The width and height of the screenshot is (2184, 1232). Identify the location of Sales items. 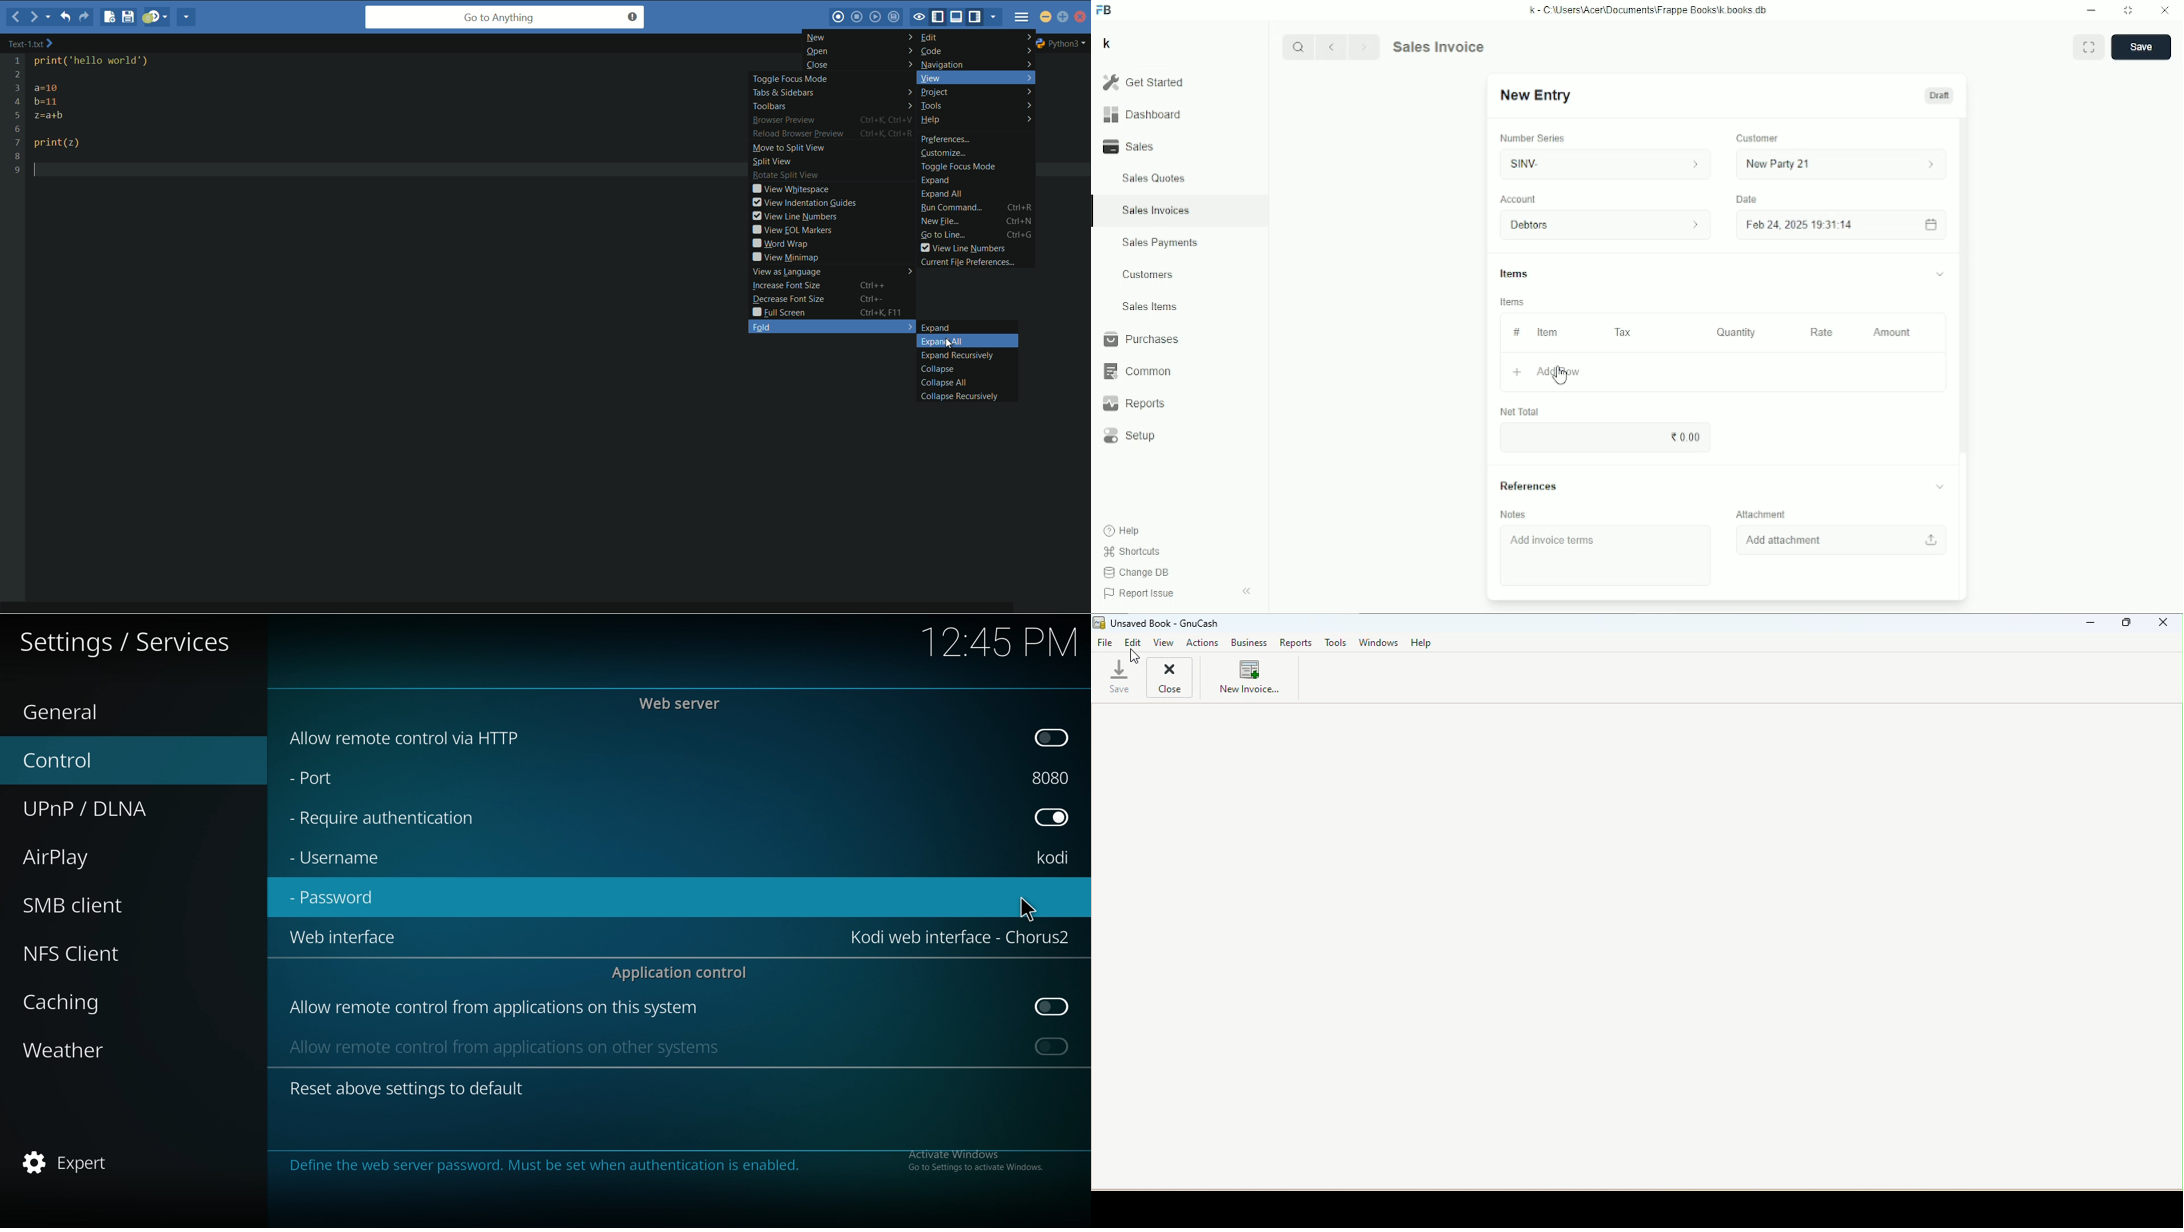
(1149, 307).